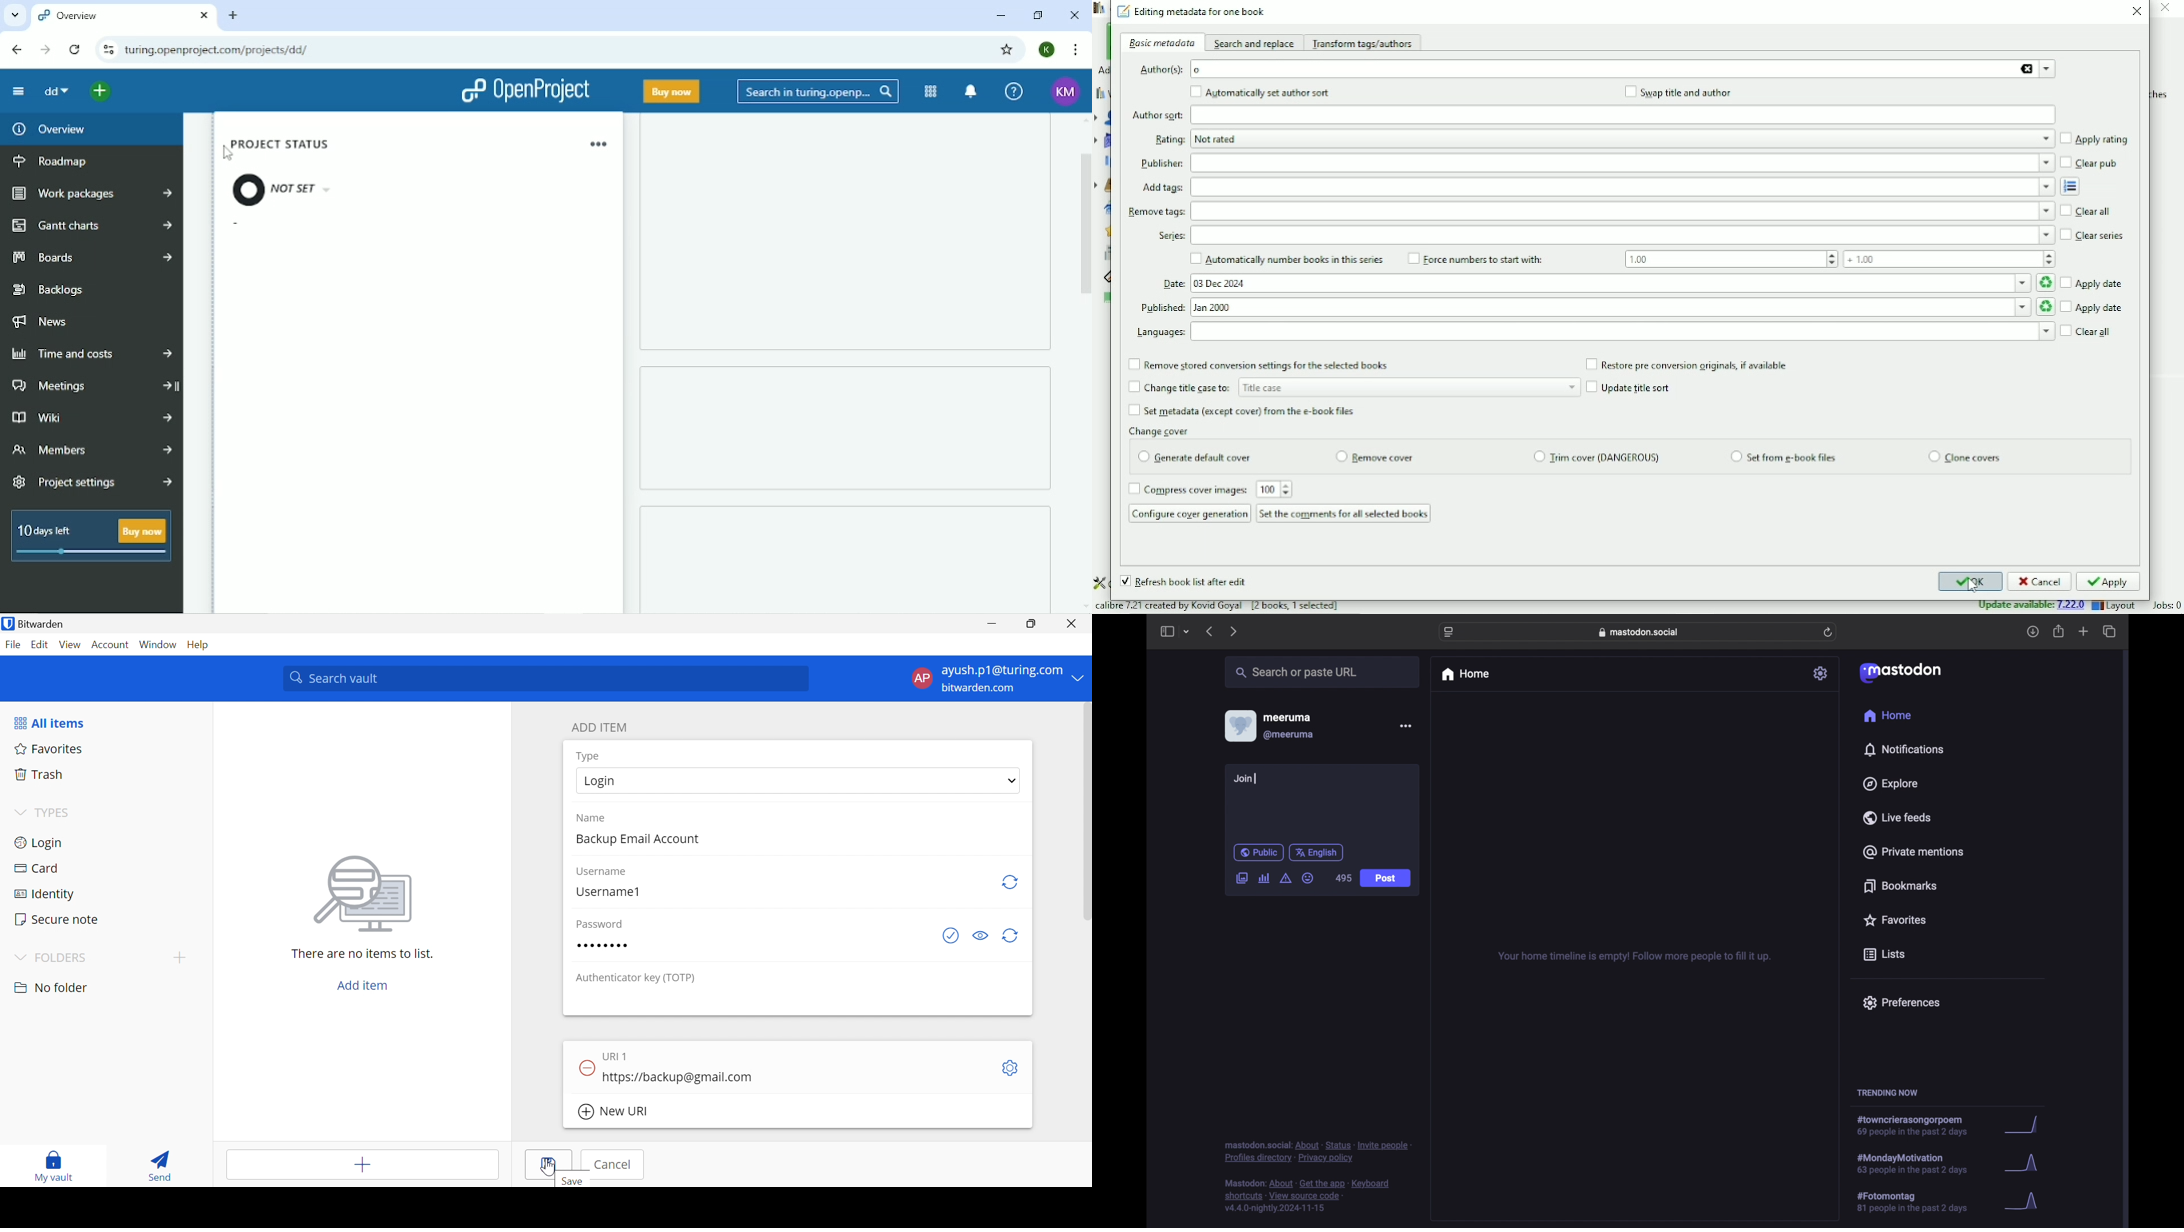 Image resolution: width=2184 pixels, height=1232 pixels. Describe the element at coordinates (2022, 1126) in the screenshot. I see `graph` at that location.